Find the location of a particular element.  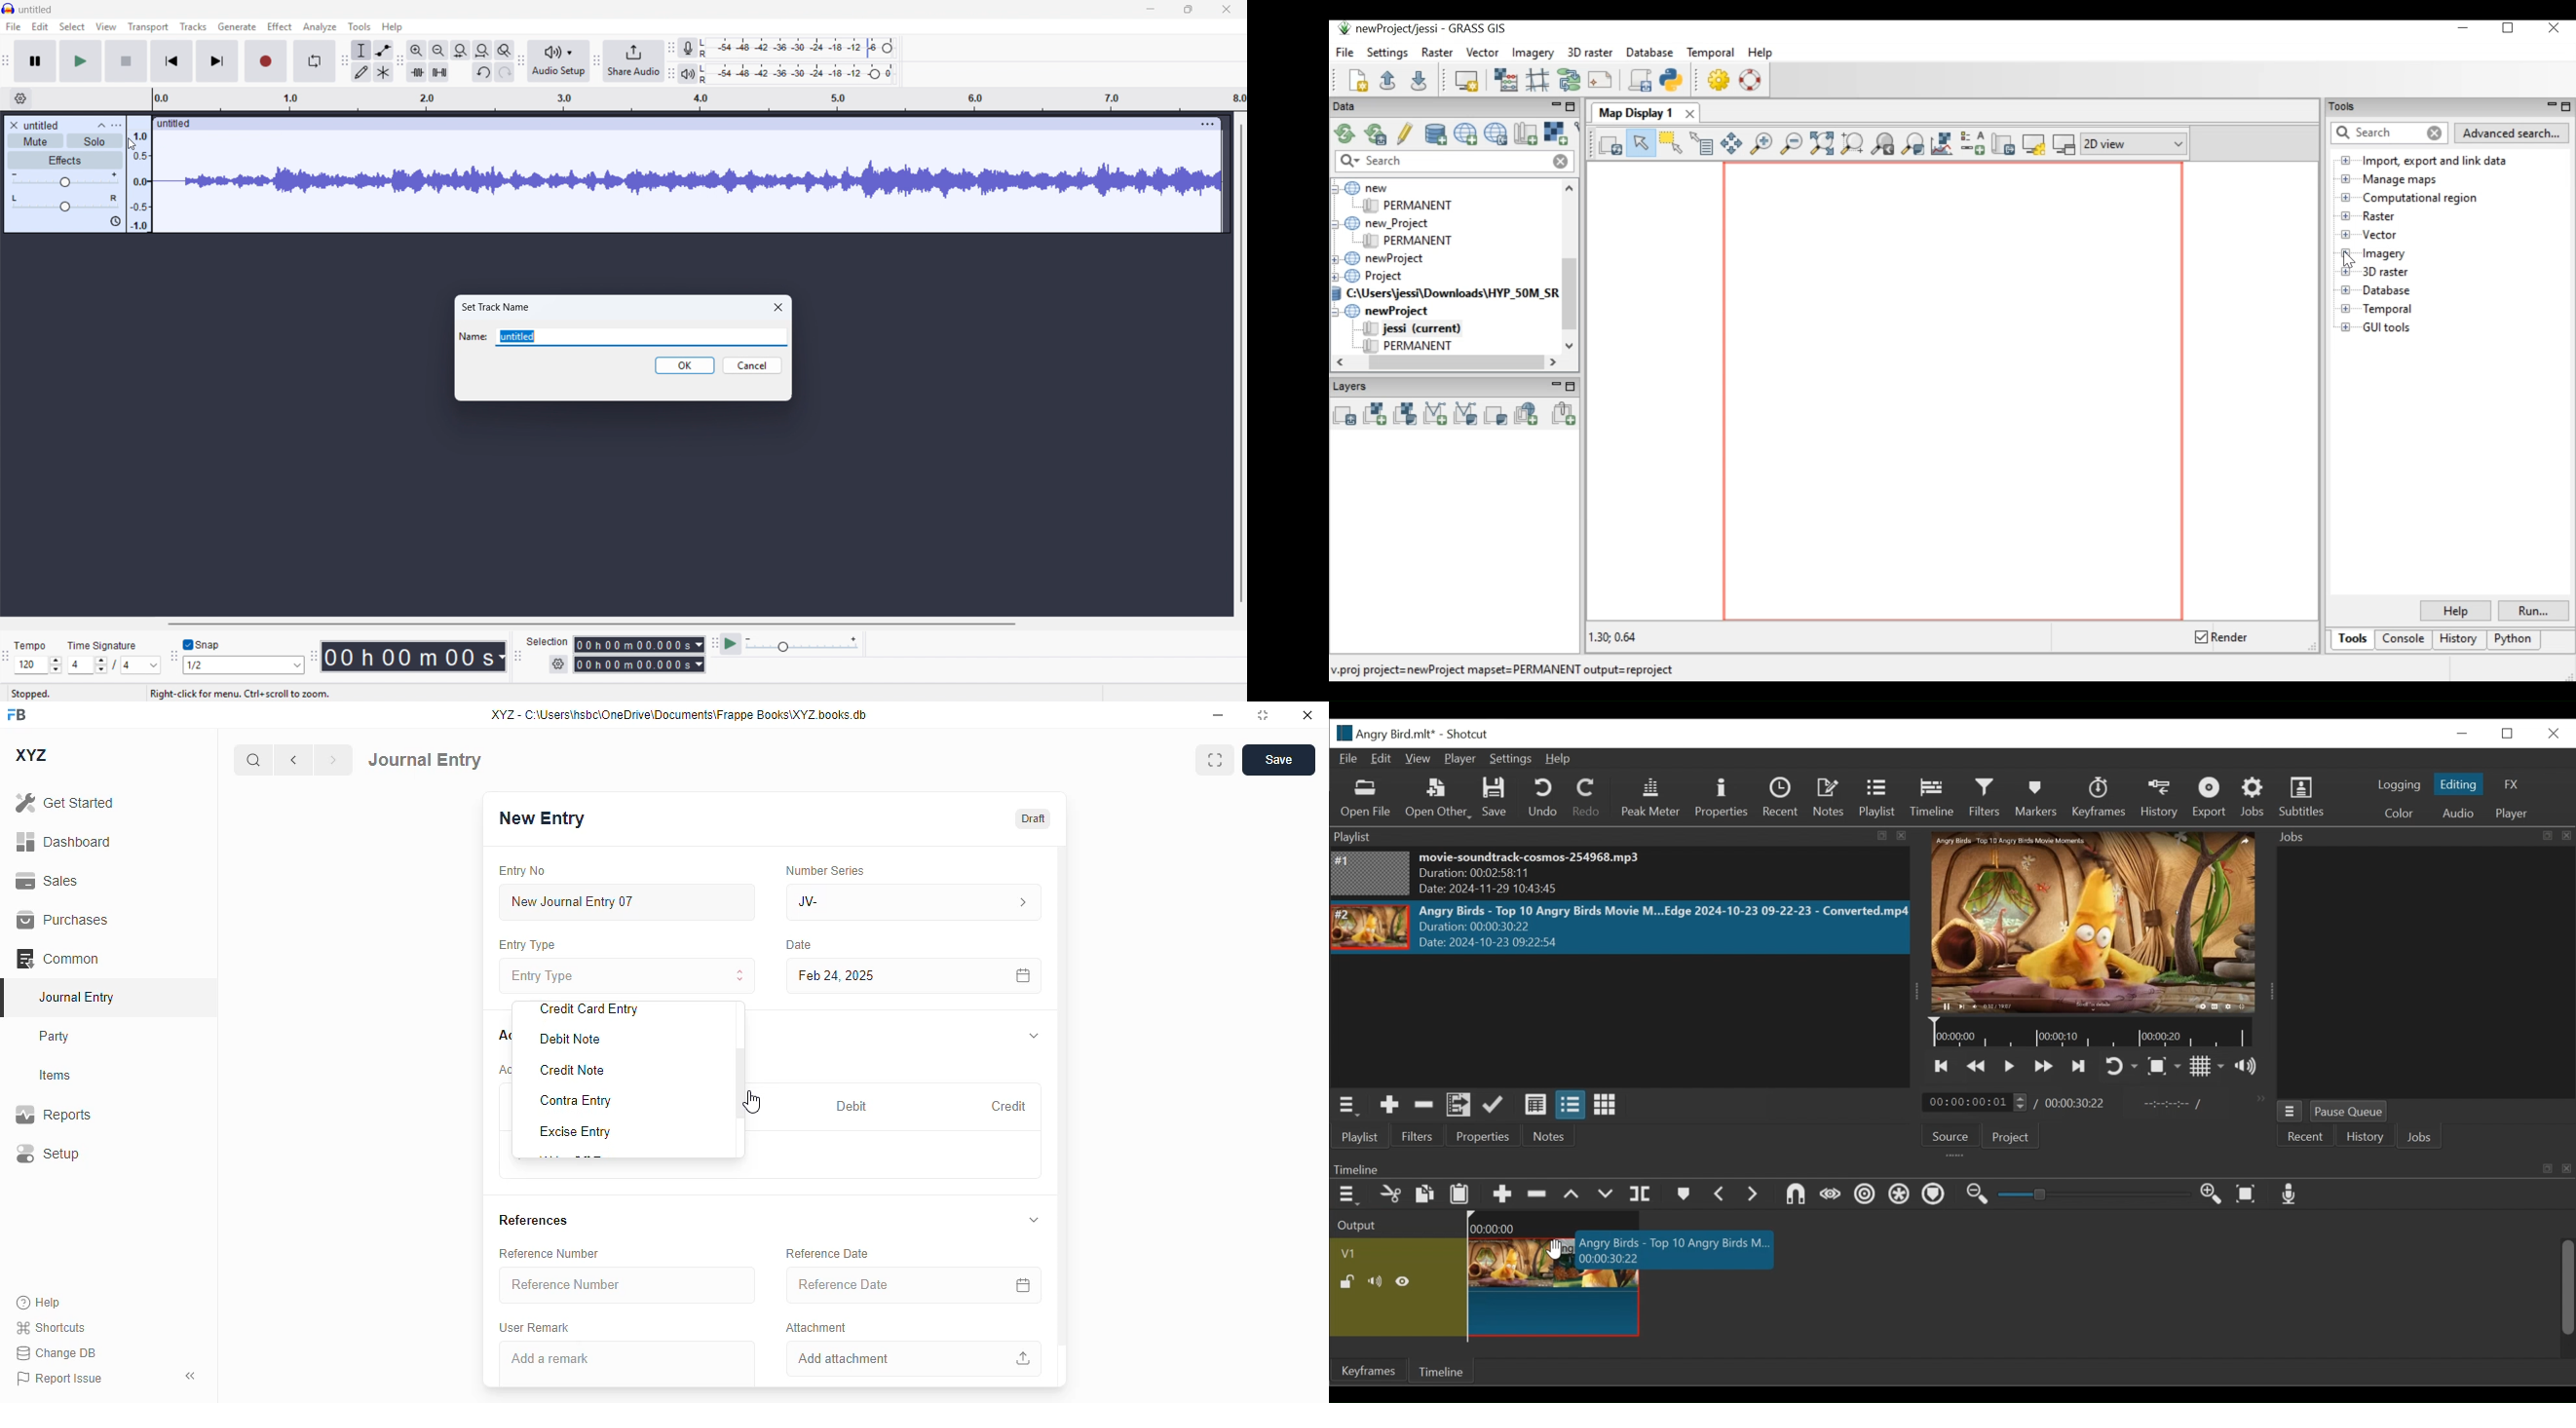

Pause  is located at coordinates (36, 62).